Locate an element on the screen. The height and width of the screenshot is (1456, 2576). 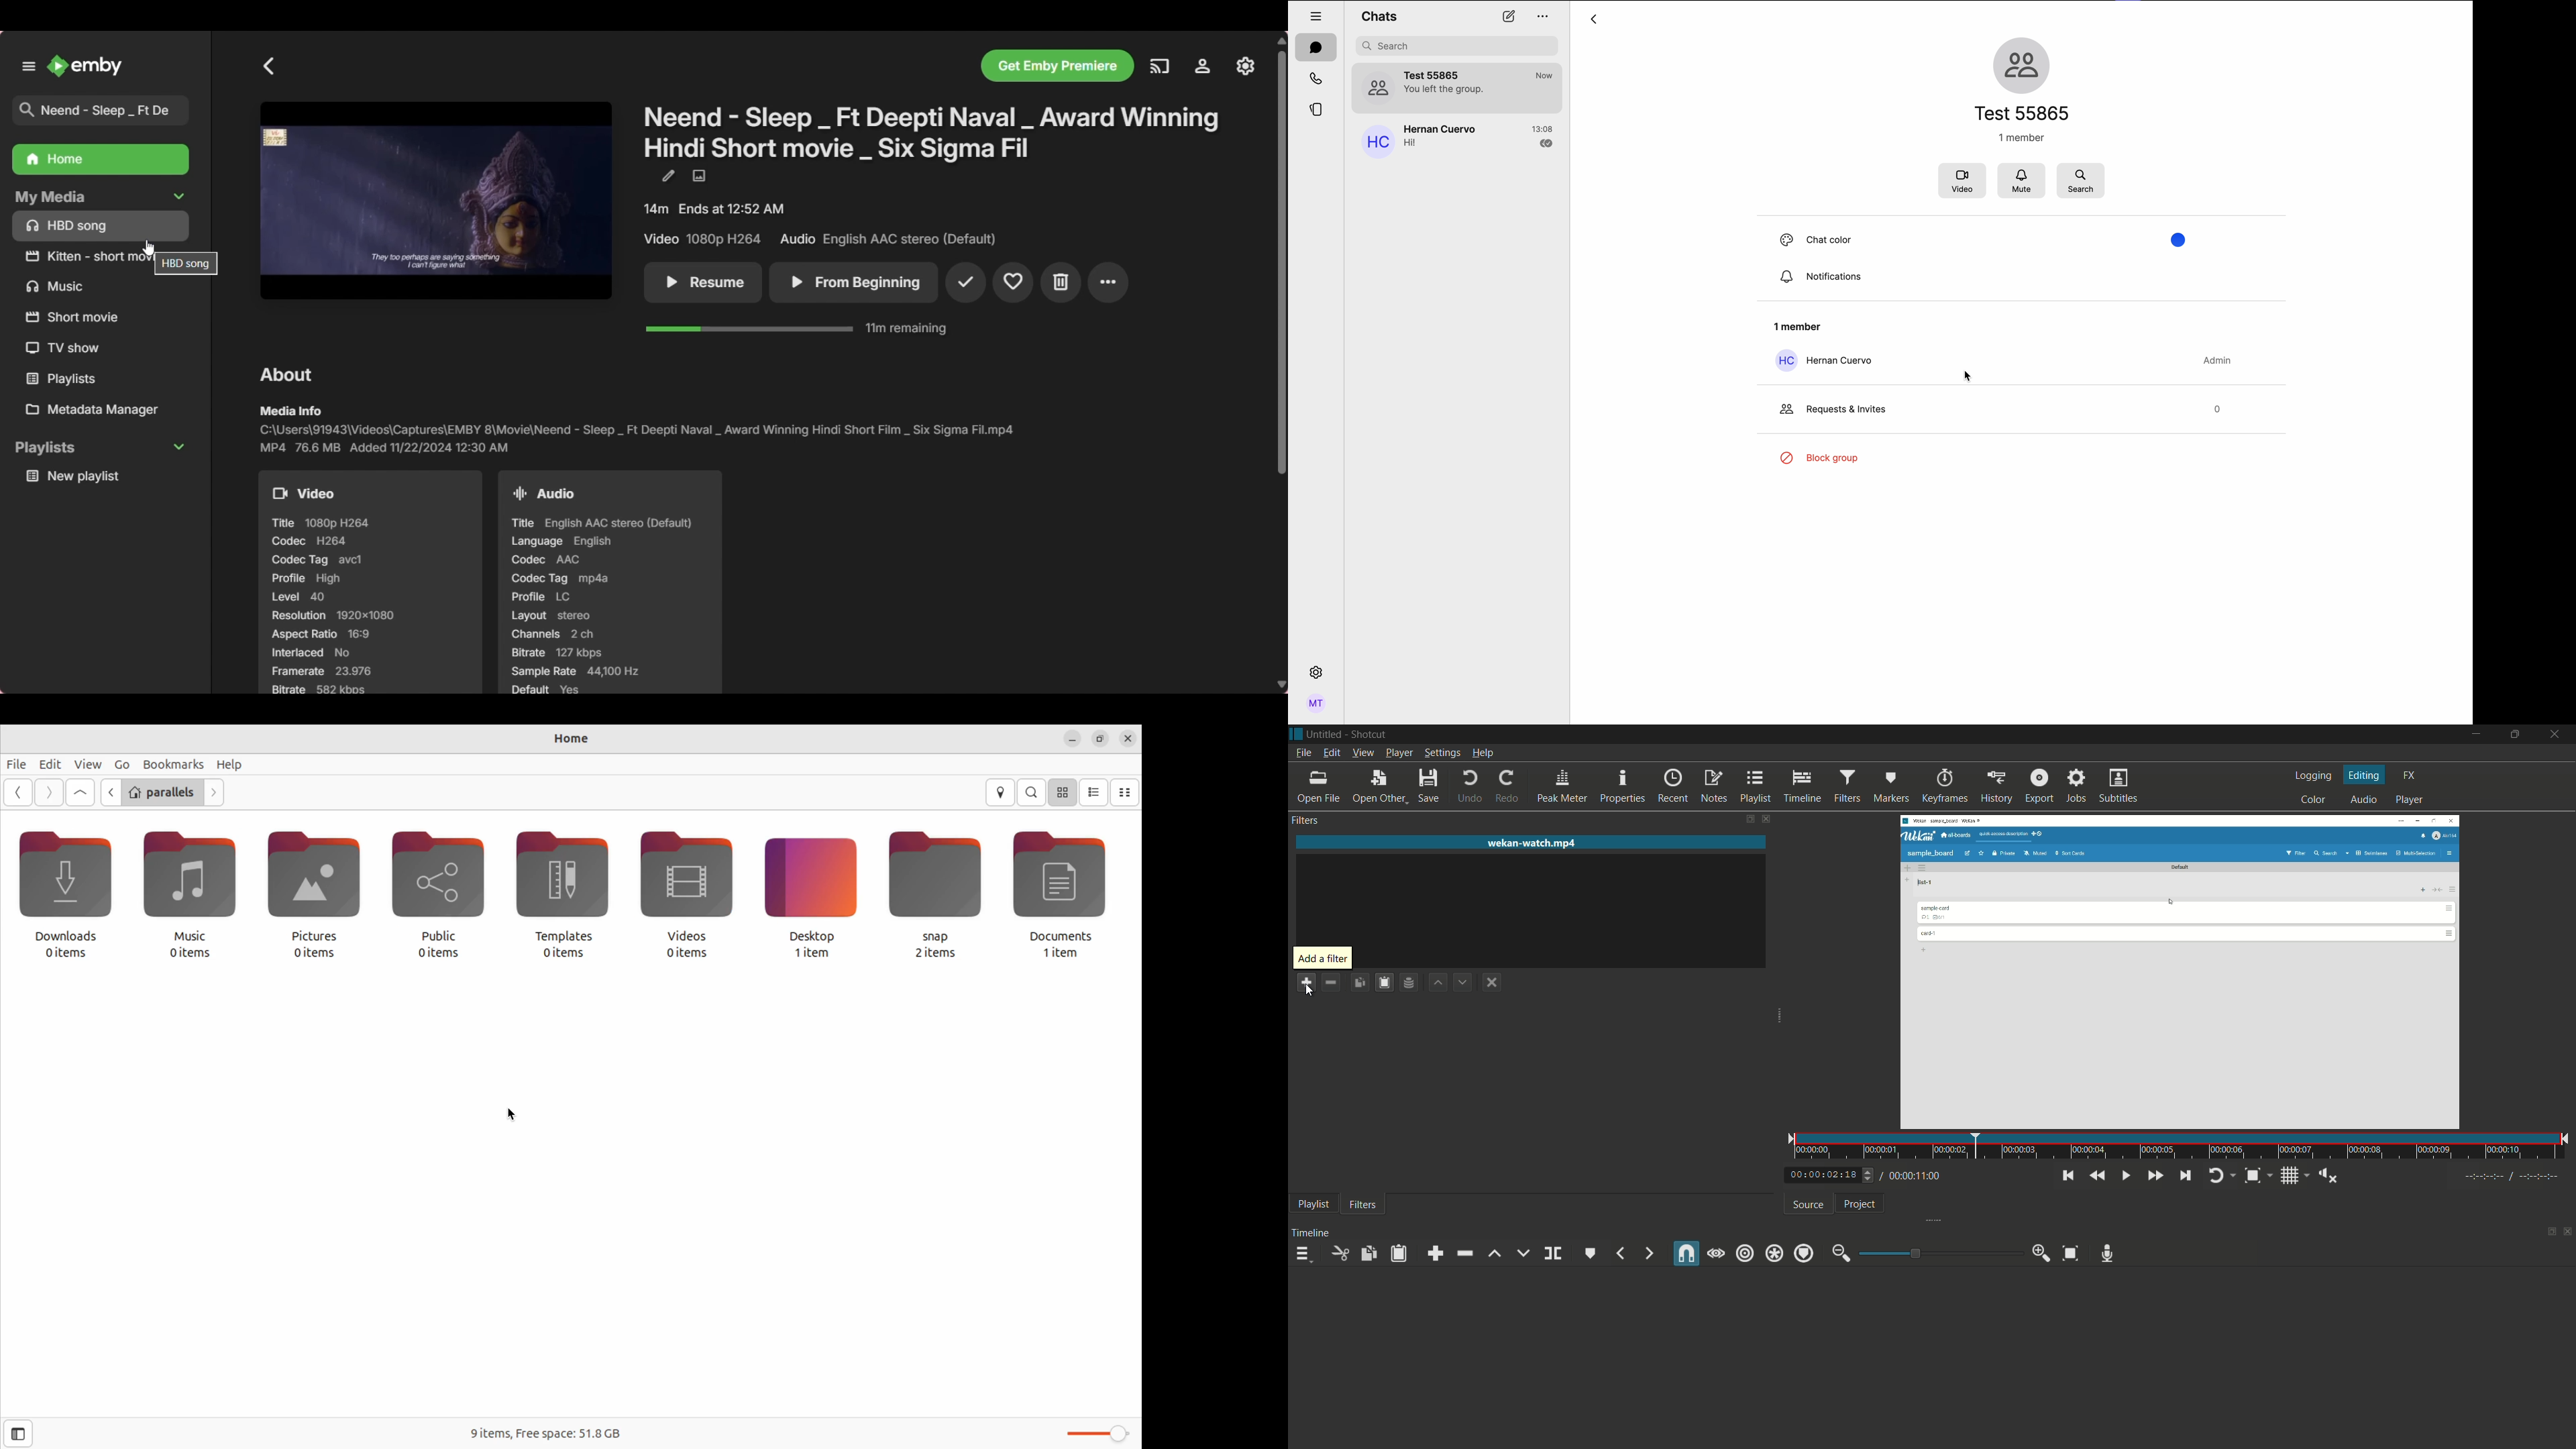
player menu is located at coordinates (1400, 753).